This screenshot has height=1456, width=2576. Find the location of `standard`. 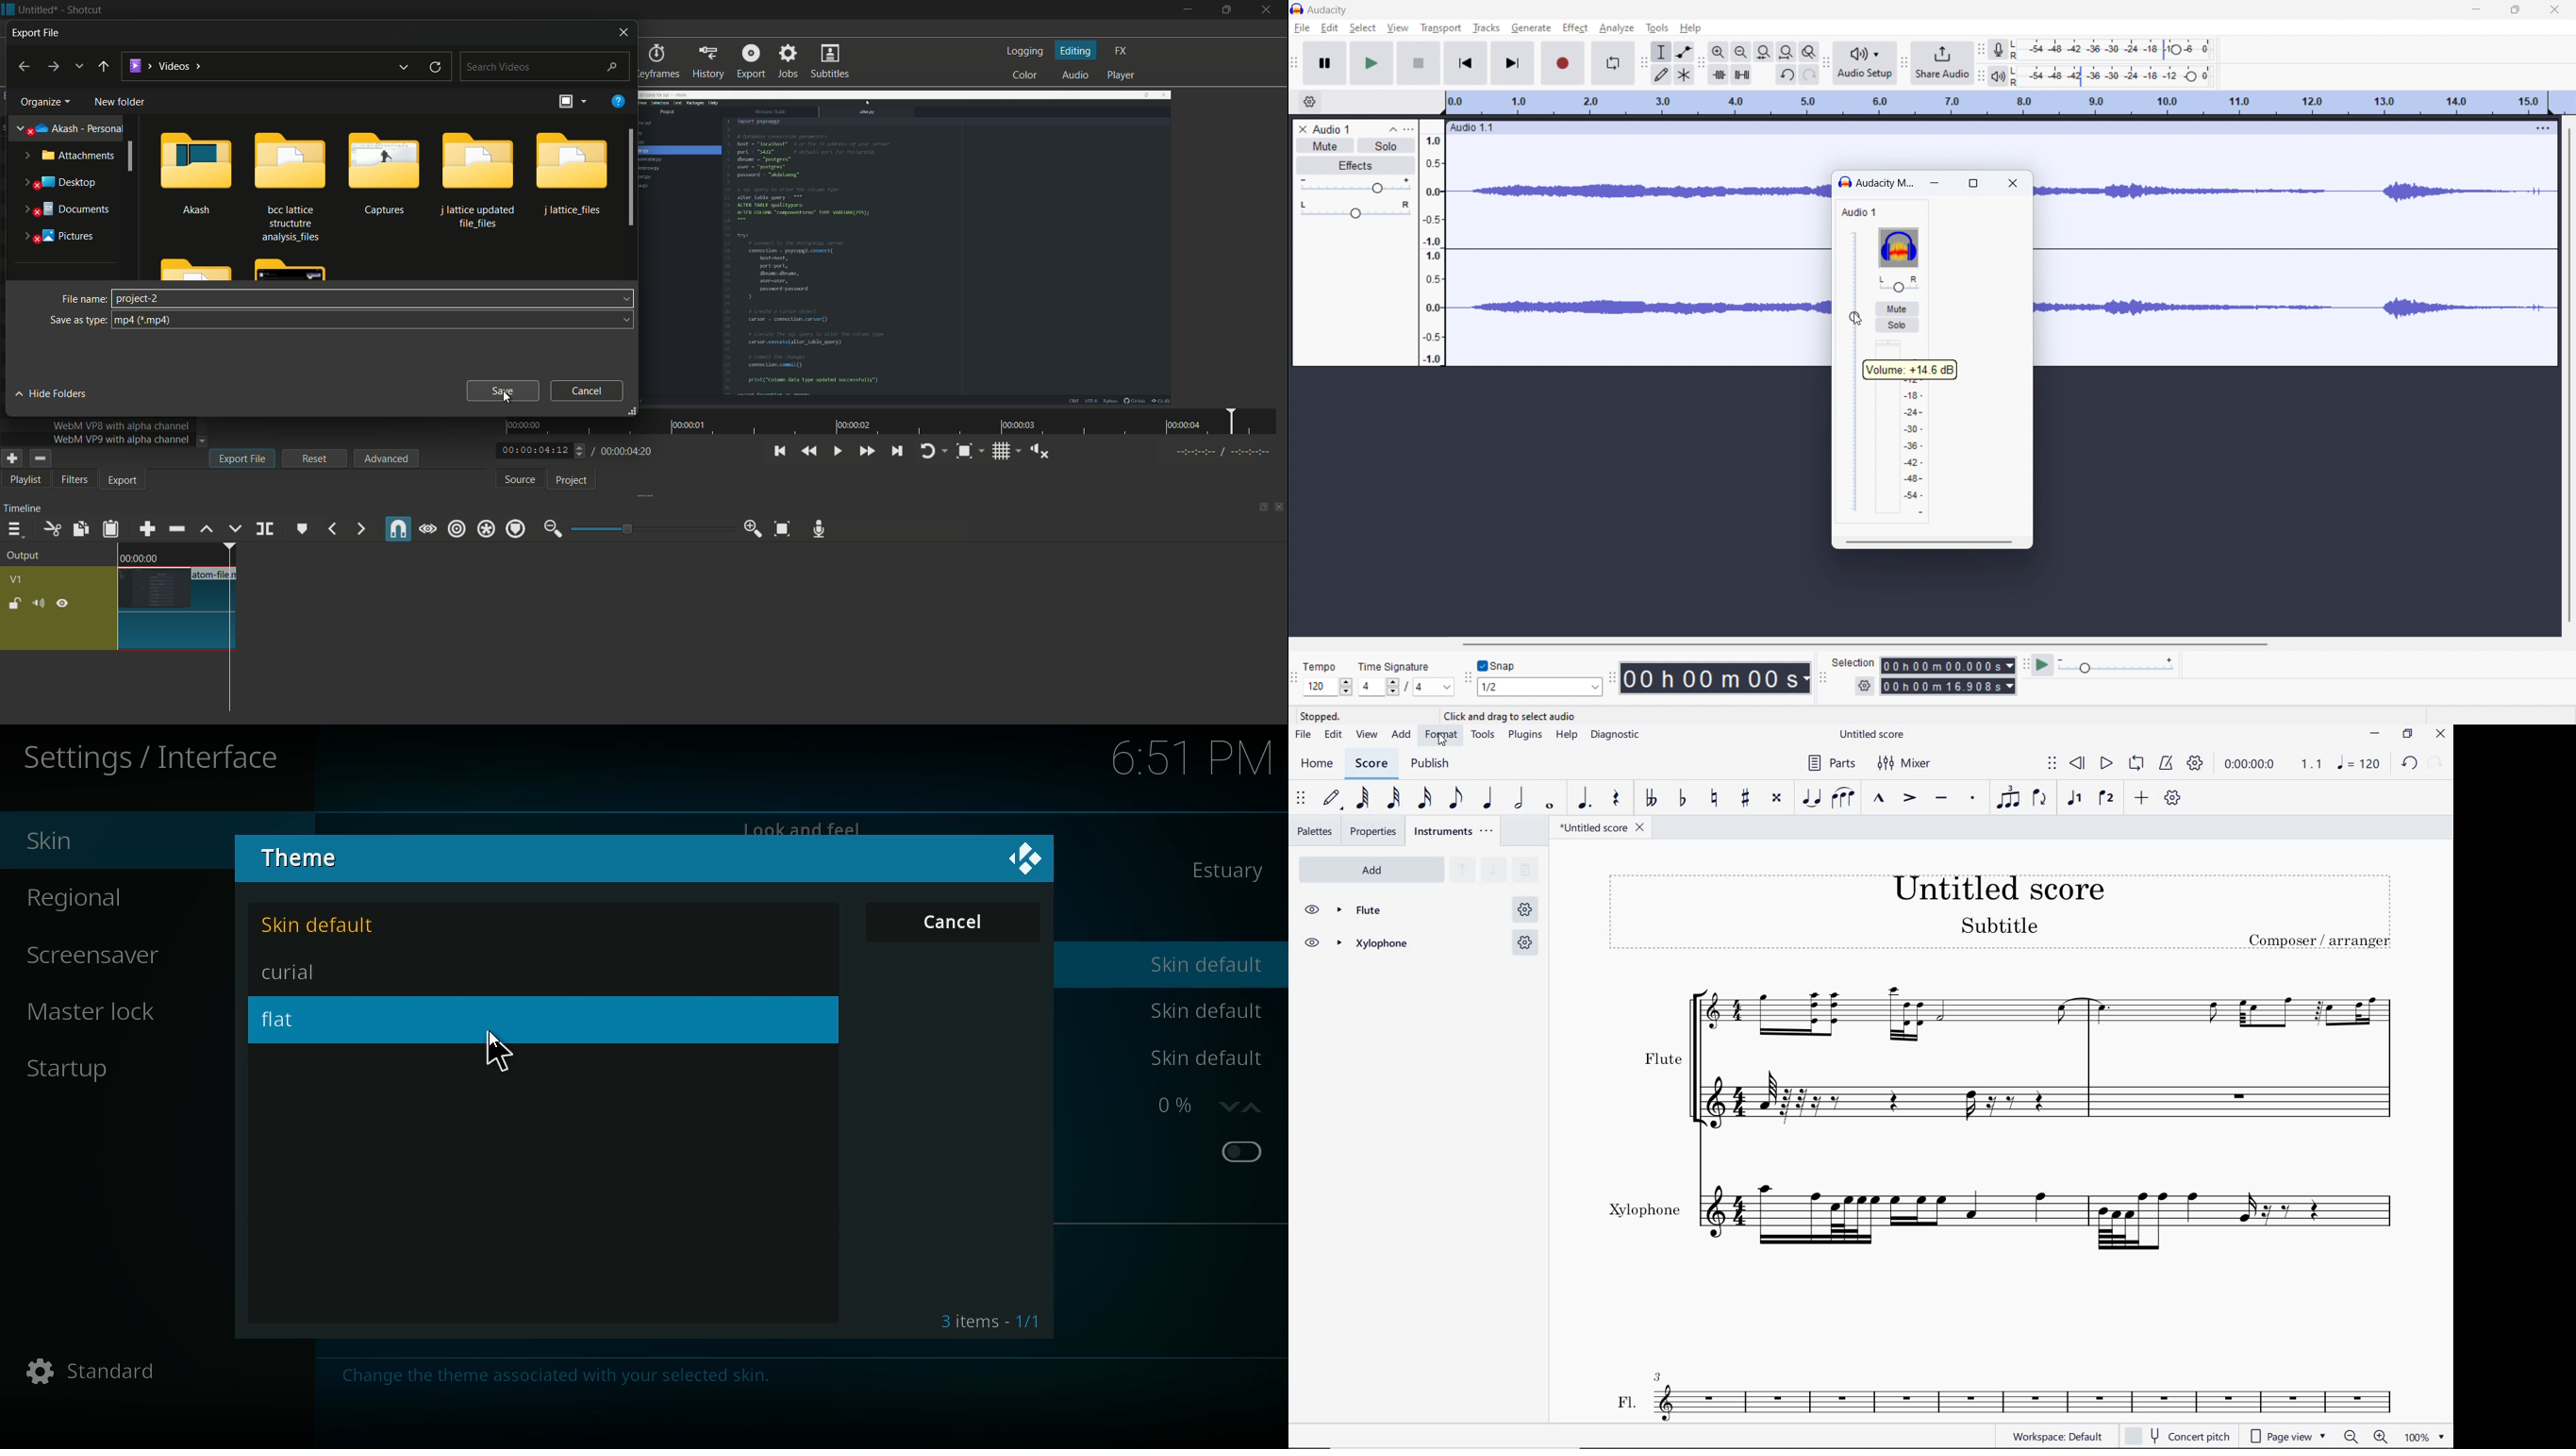

standard is located at coordinates (163, 1374).